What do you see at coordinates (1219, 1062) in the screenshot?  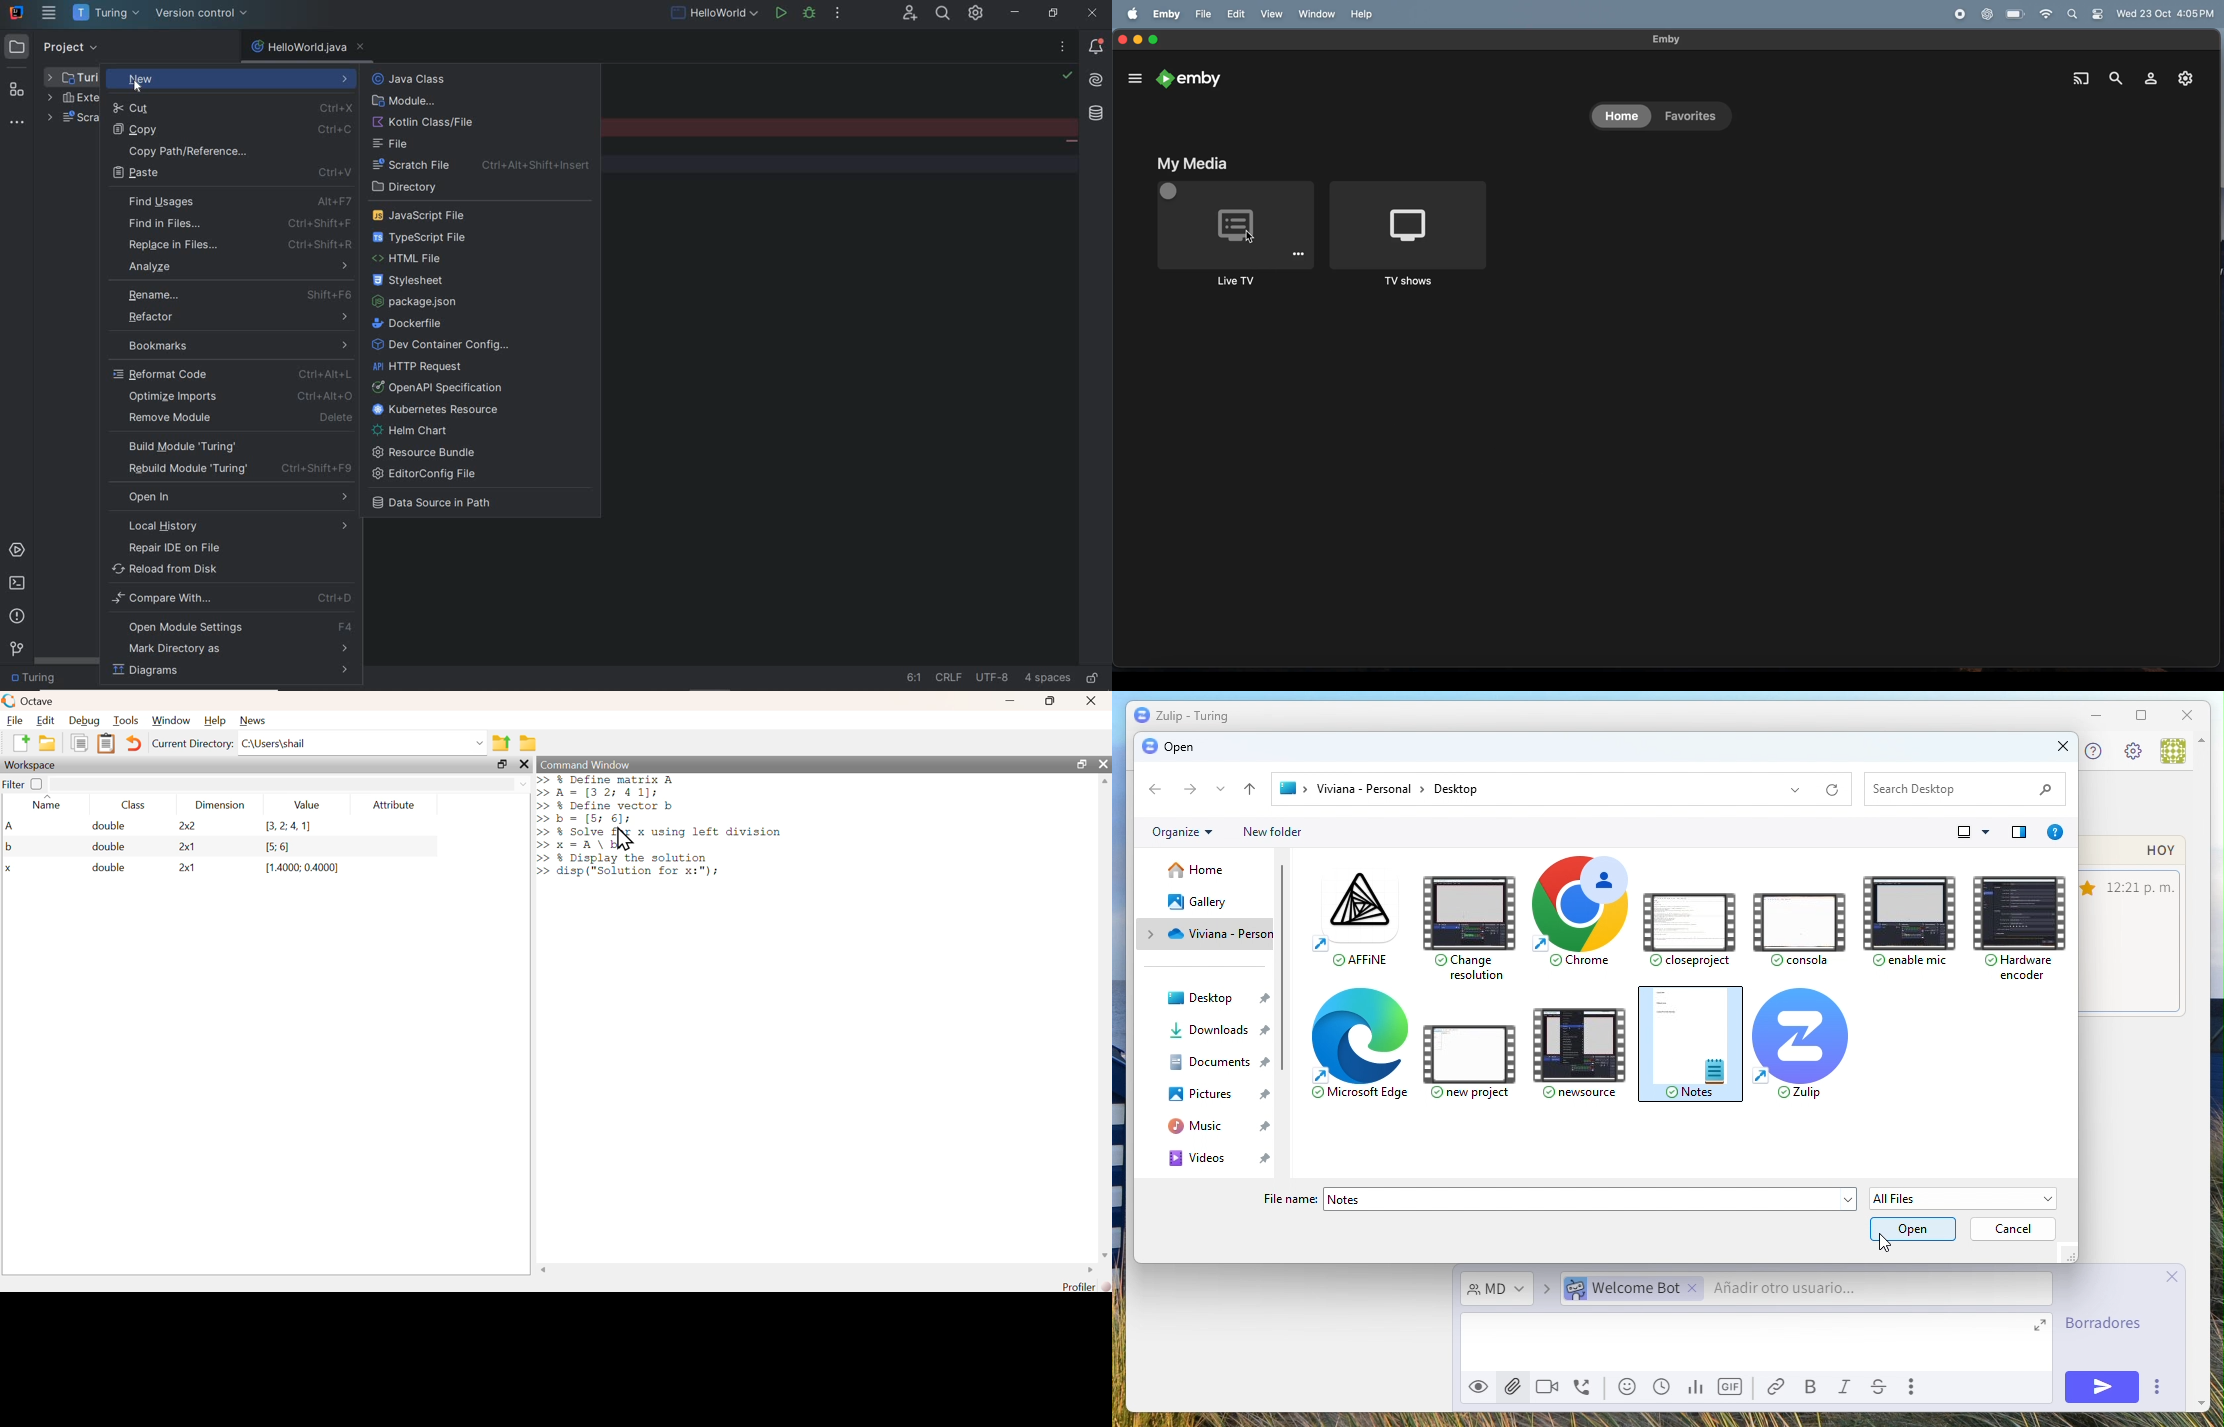 I see `Documents` at bounding box center [1219, 1062].